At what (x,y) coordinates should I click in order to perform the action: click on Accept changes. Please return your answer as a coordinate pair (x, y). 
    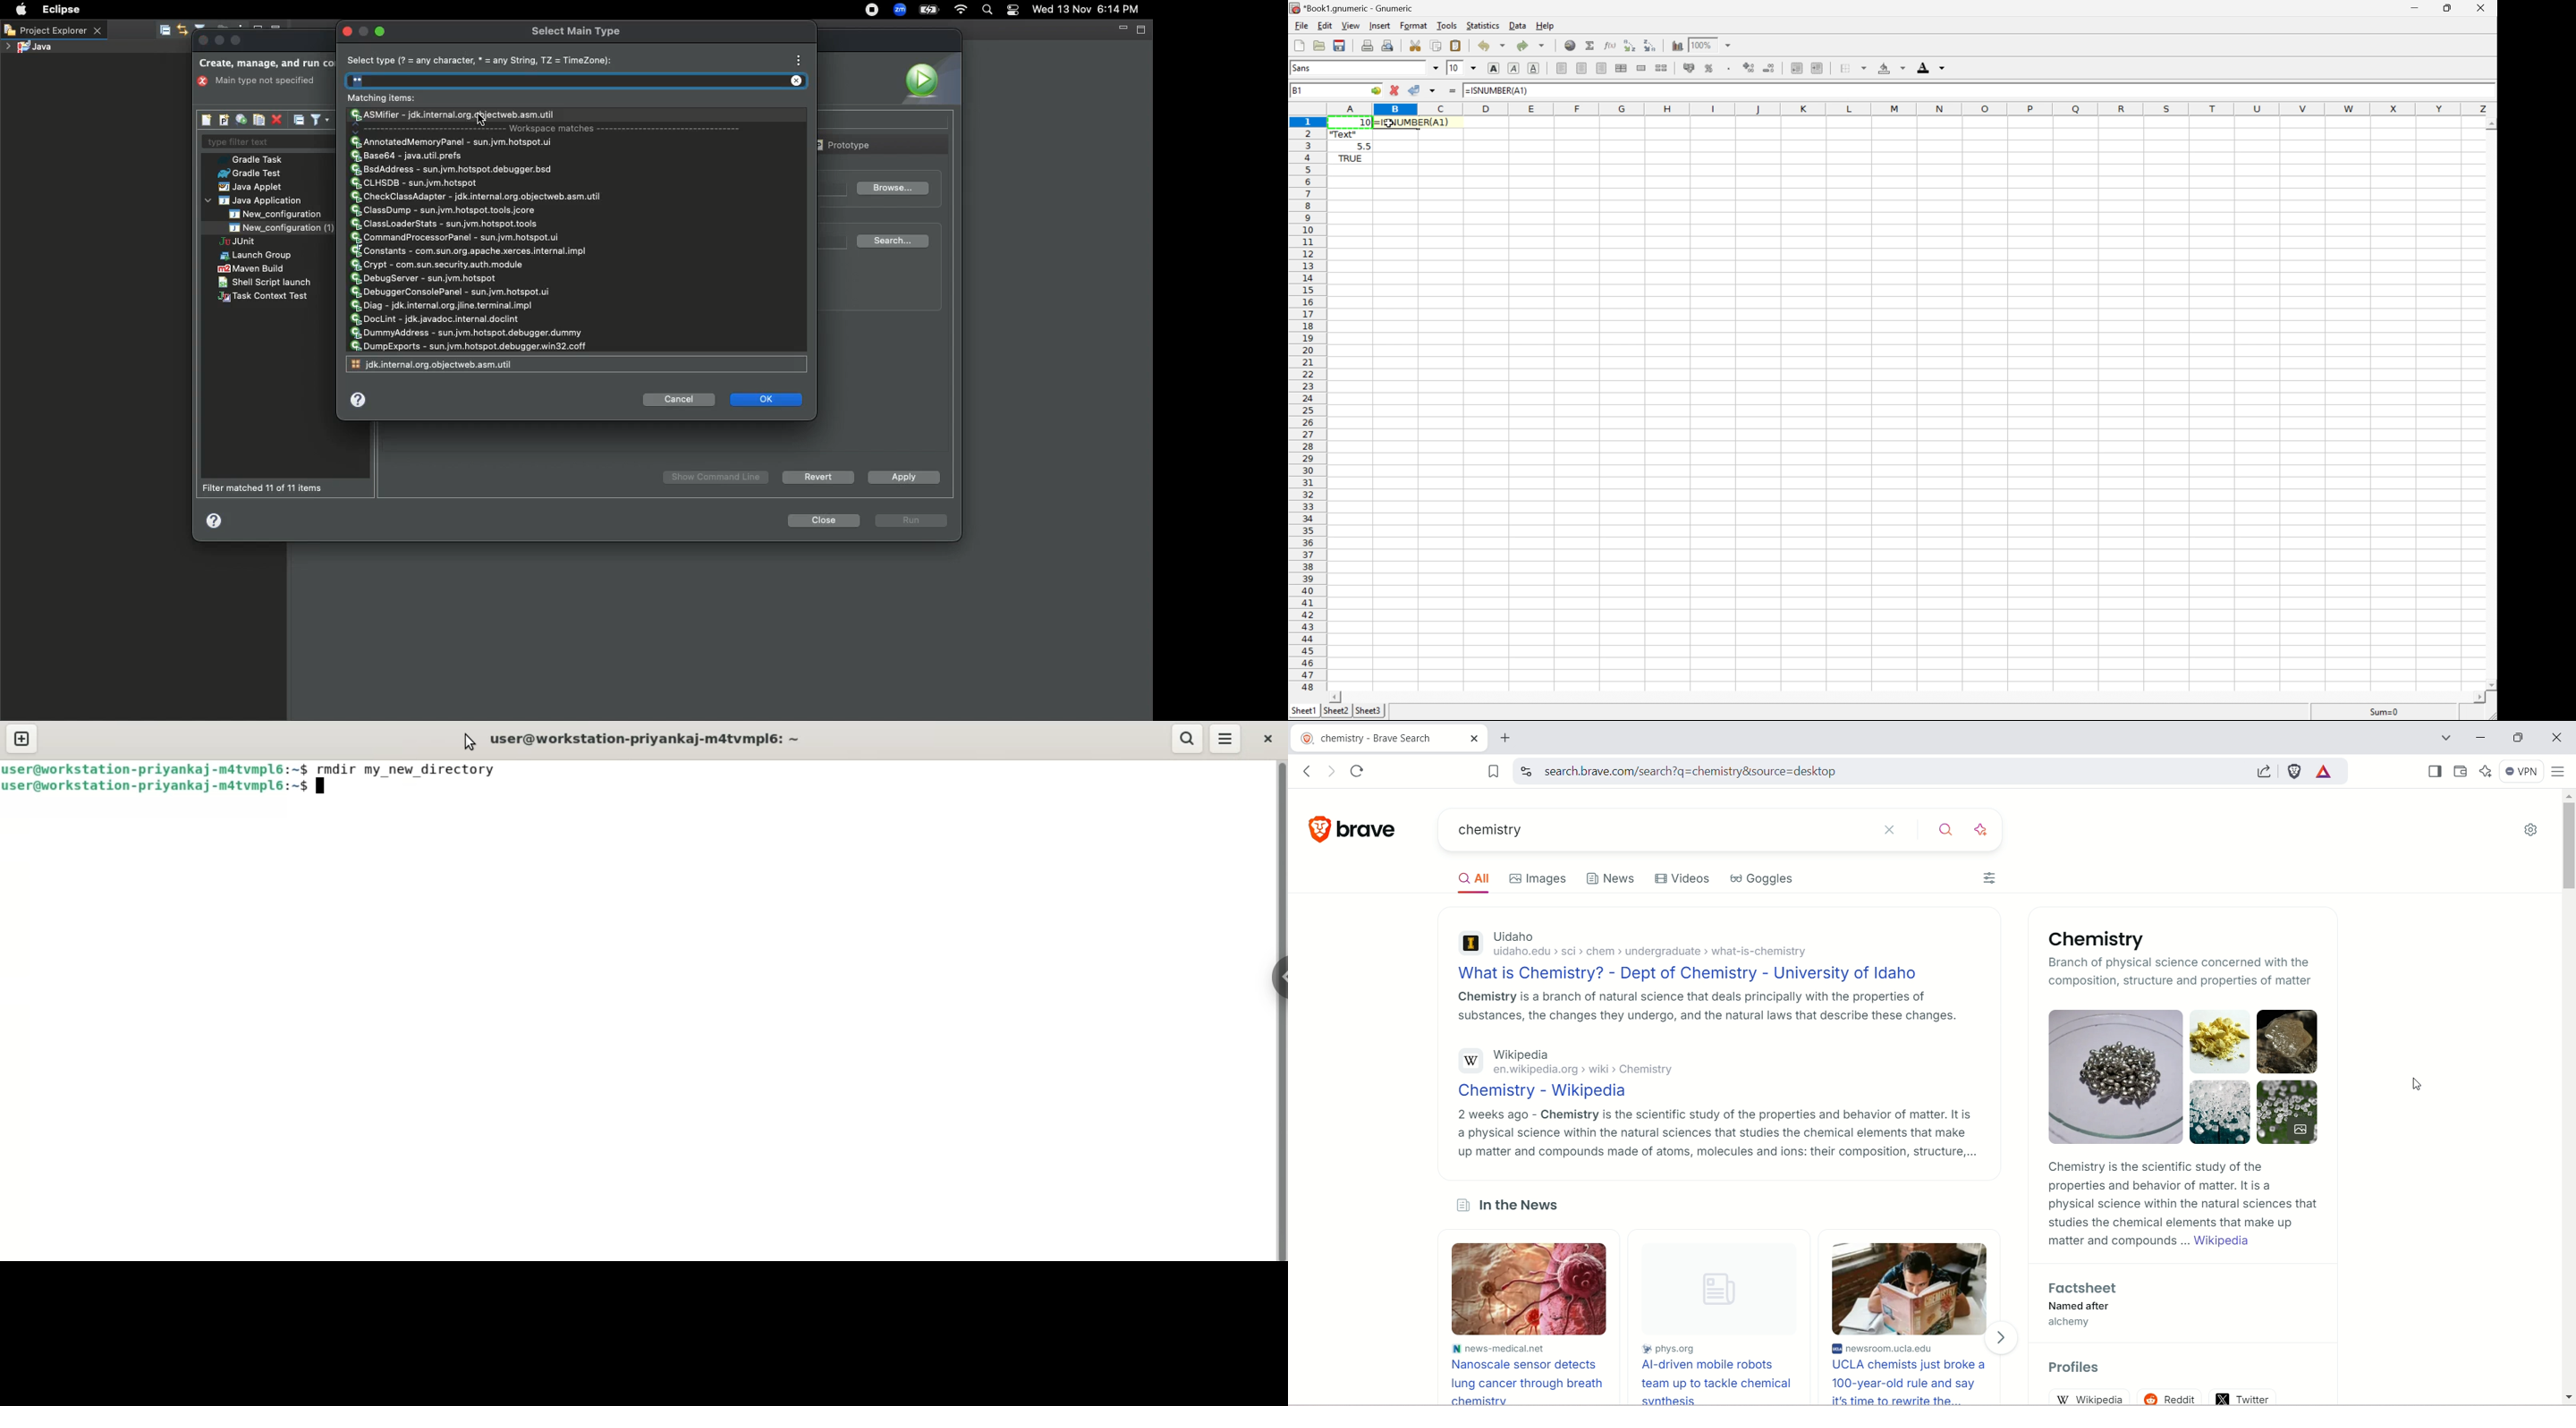
    Looking at the image, I should click on (1416, 89).